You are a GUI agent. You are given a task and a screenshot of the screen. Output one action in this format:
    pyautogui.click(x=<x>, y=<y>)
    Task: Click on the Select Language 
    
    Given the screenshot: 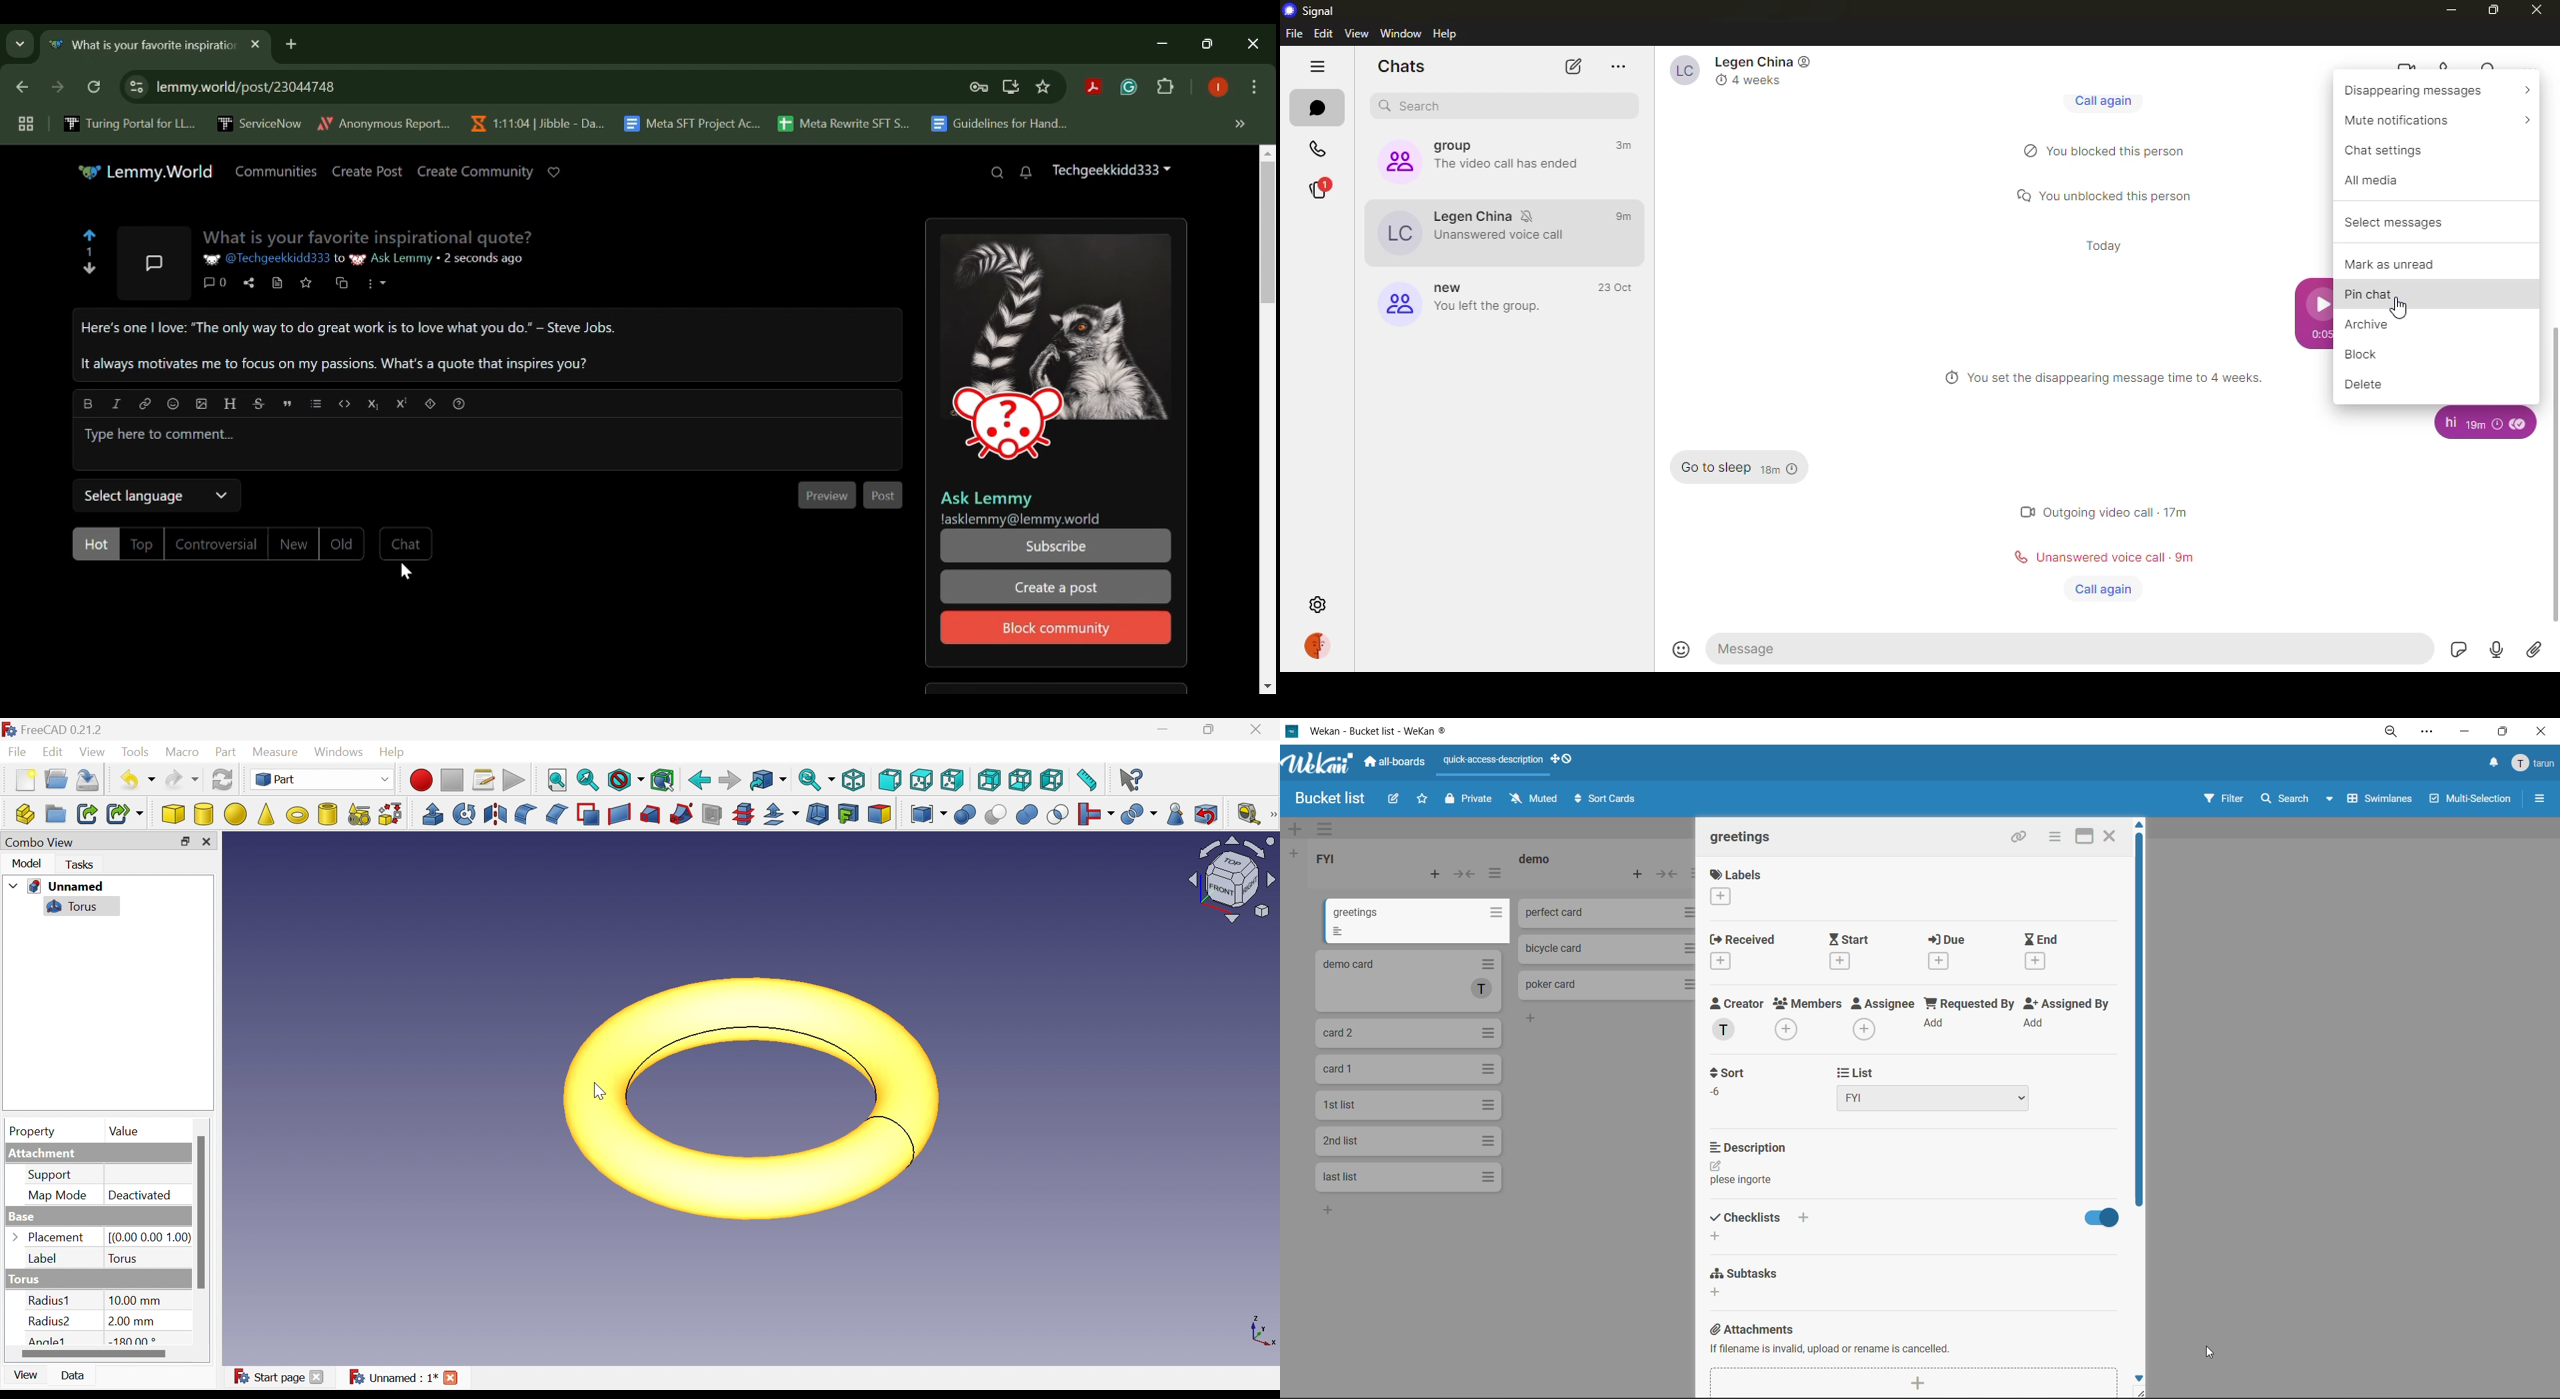 What is the action you would take?
    pyautogui.click(x=158, y=496)
    